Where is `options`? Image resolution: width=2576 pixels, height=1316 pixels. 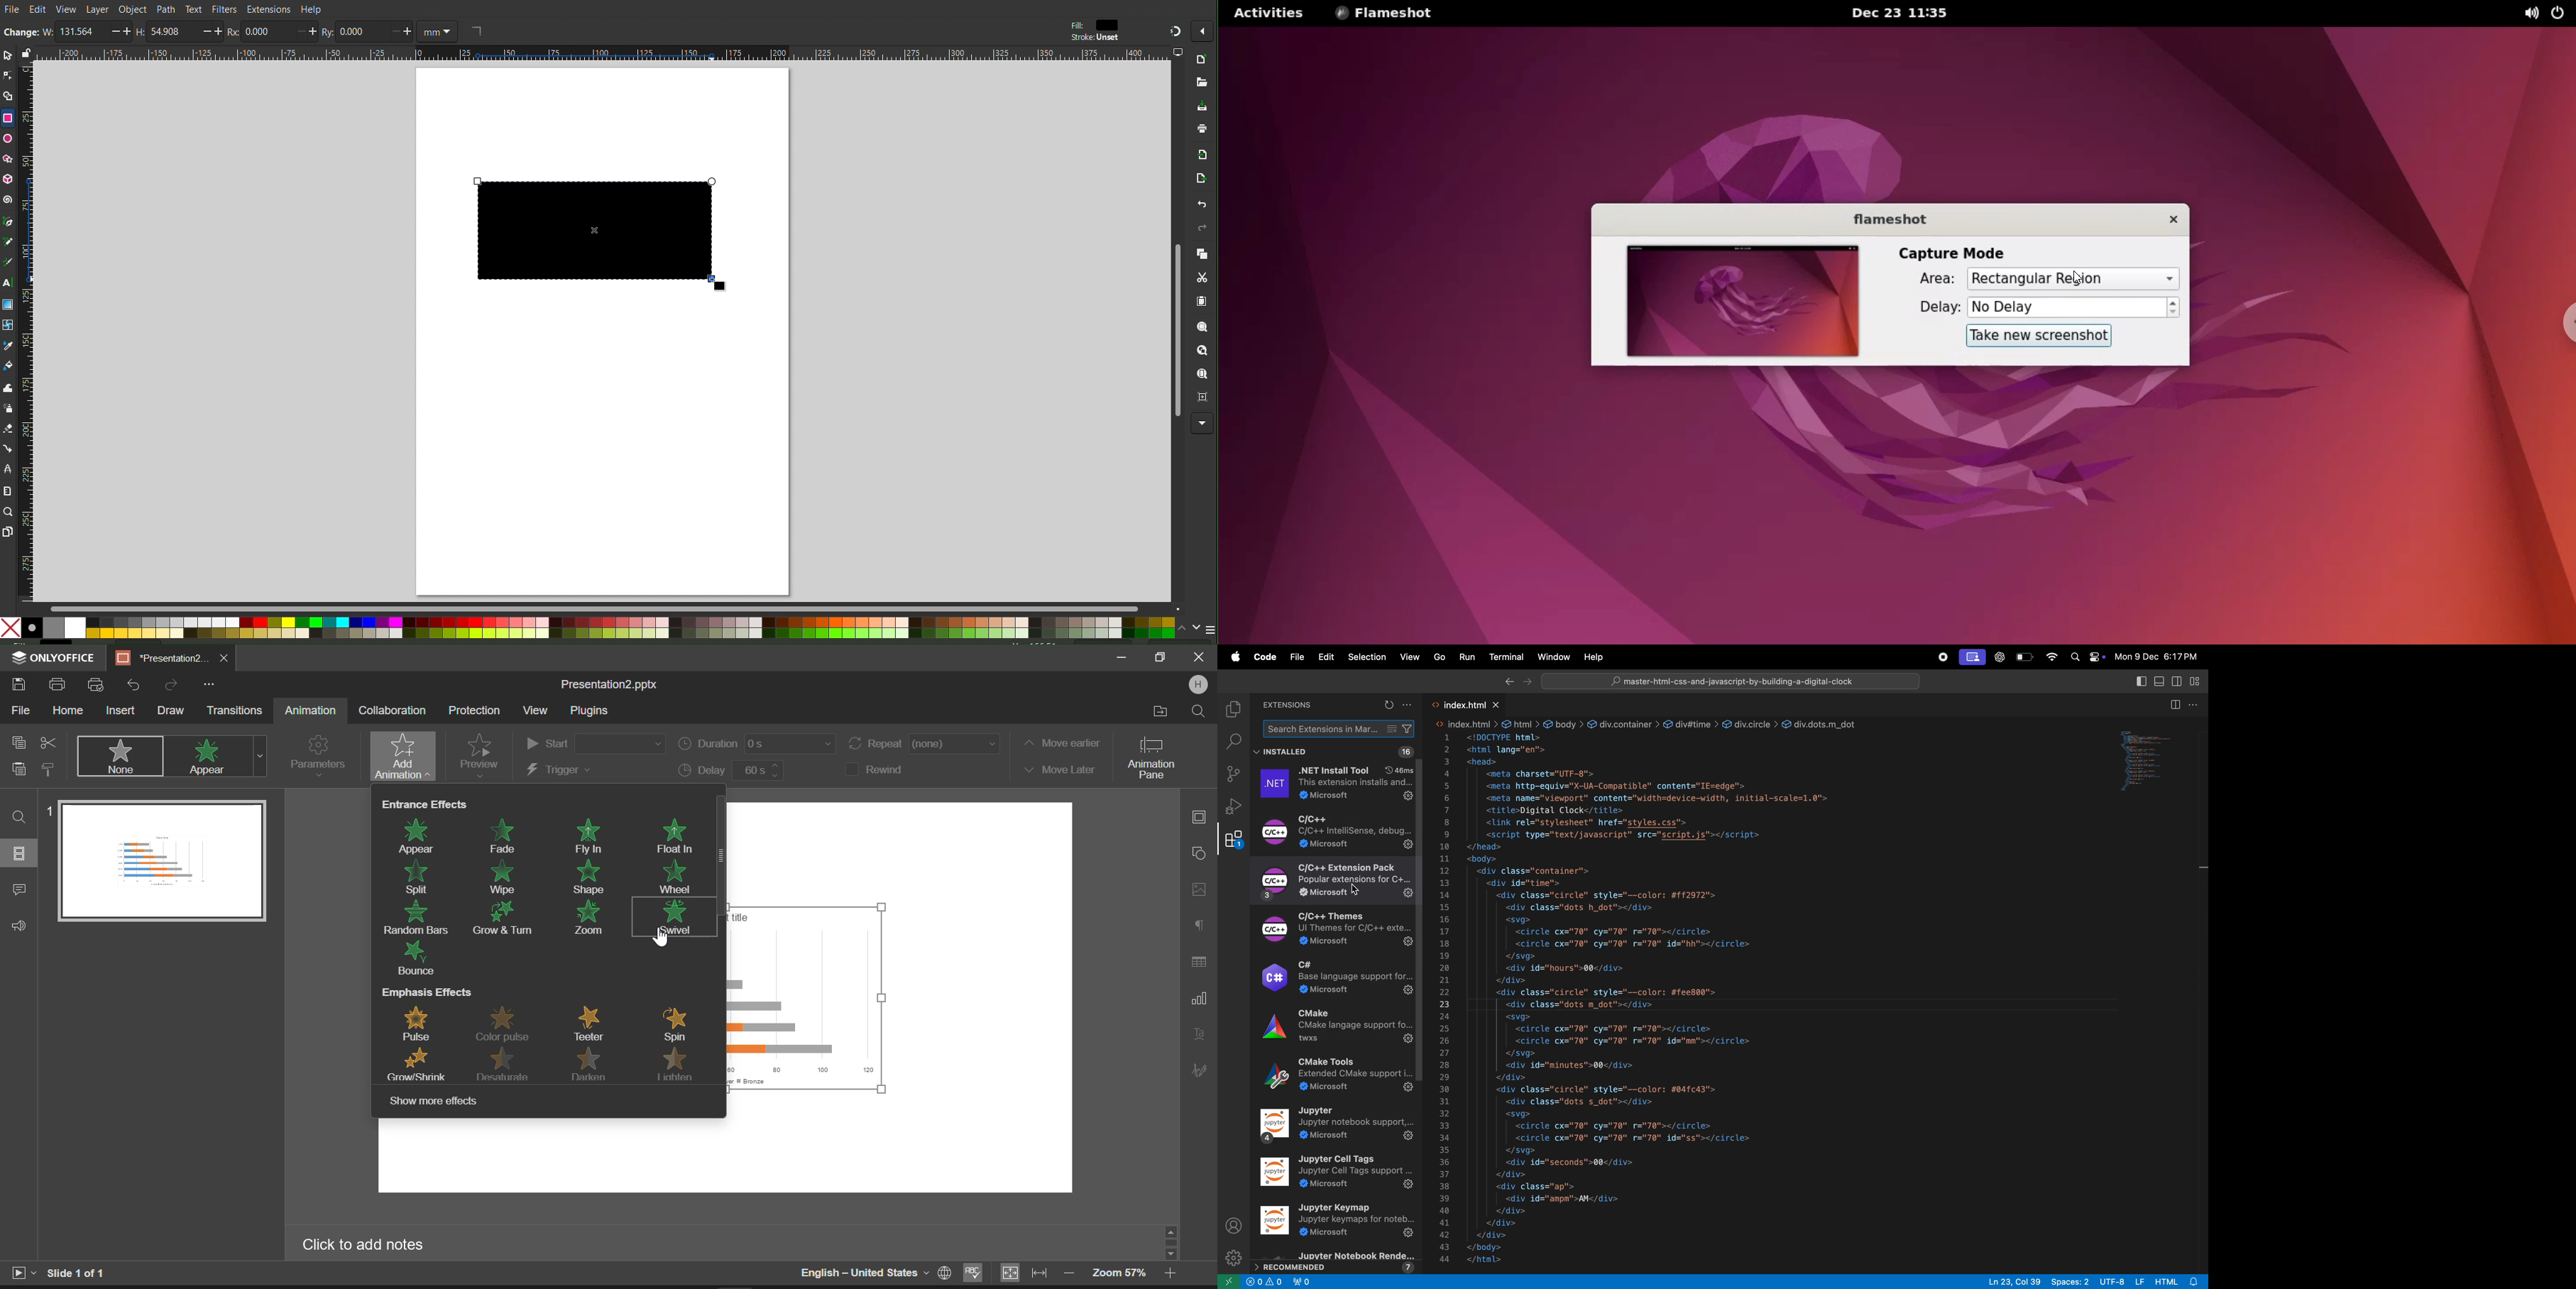
options is located at coordinates (1410, 706).